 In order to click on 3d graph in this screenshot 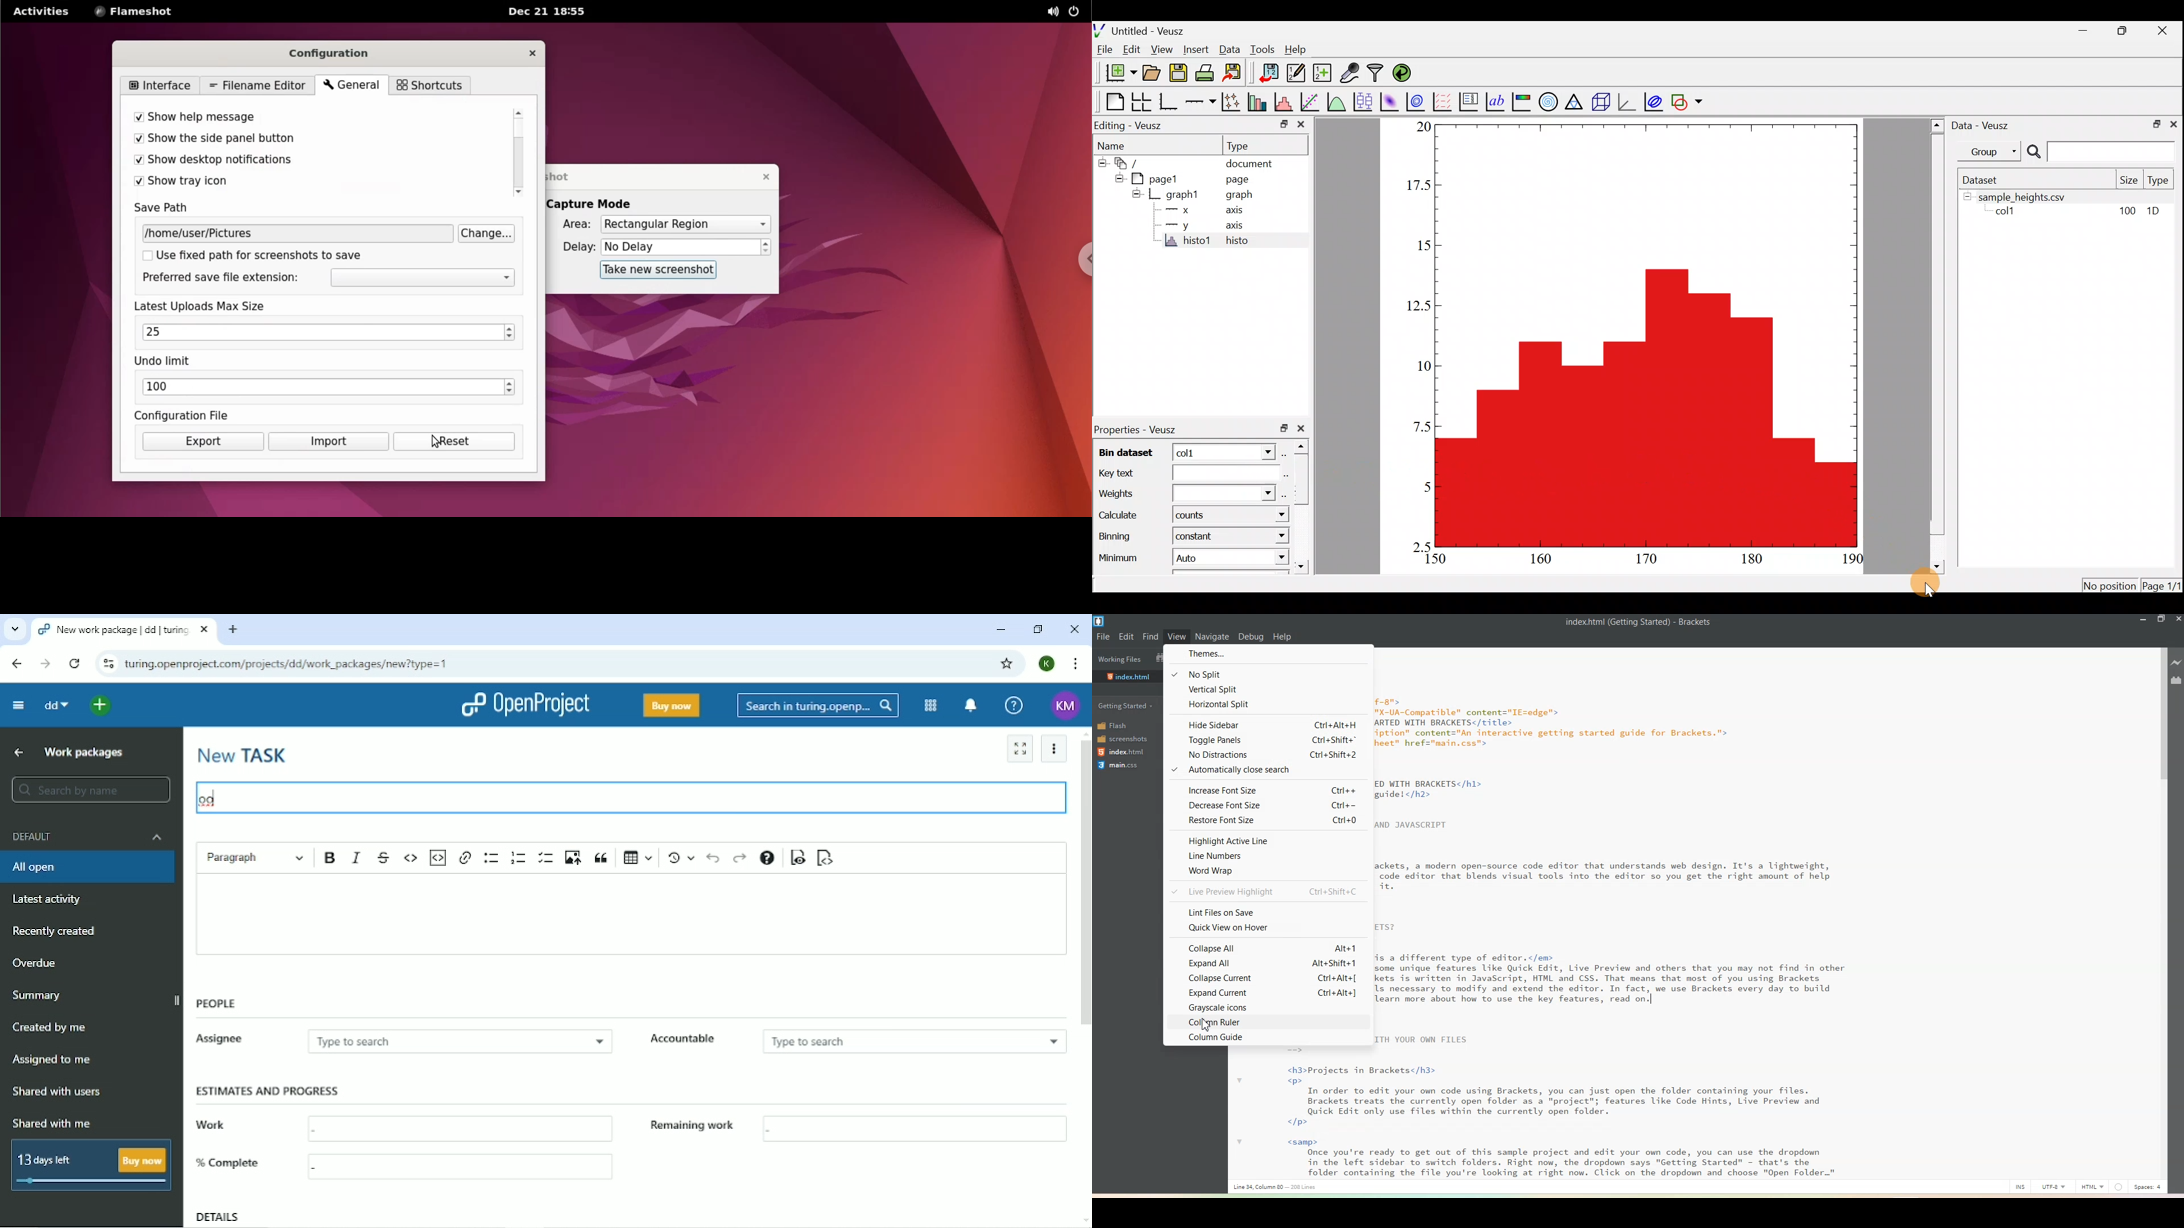, I will do `click(1628, 102)`.